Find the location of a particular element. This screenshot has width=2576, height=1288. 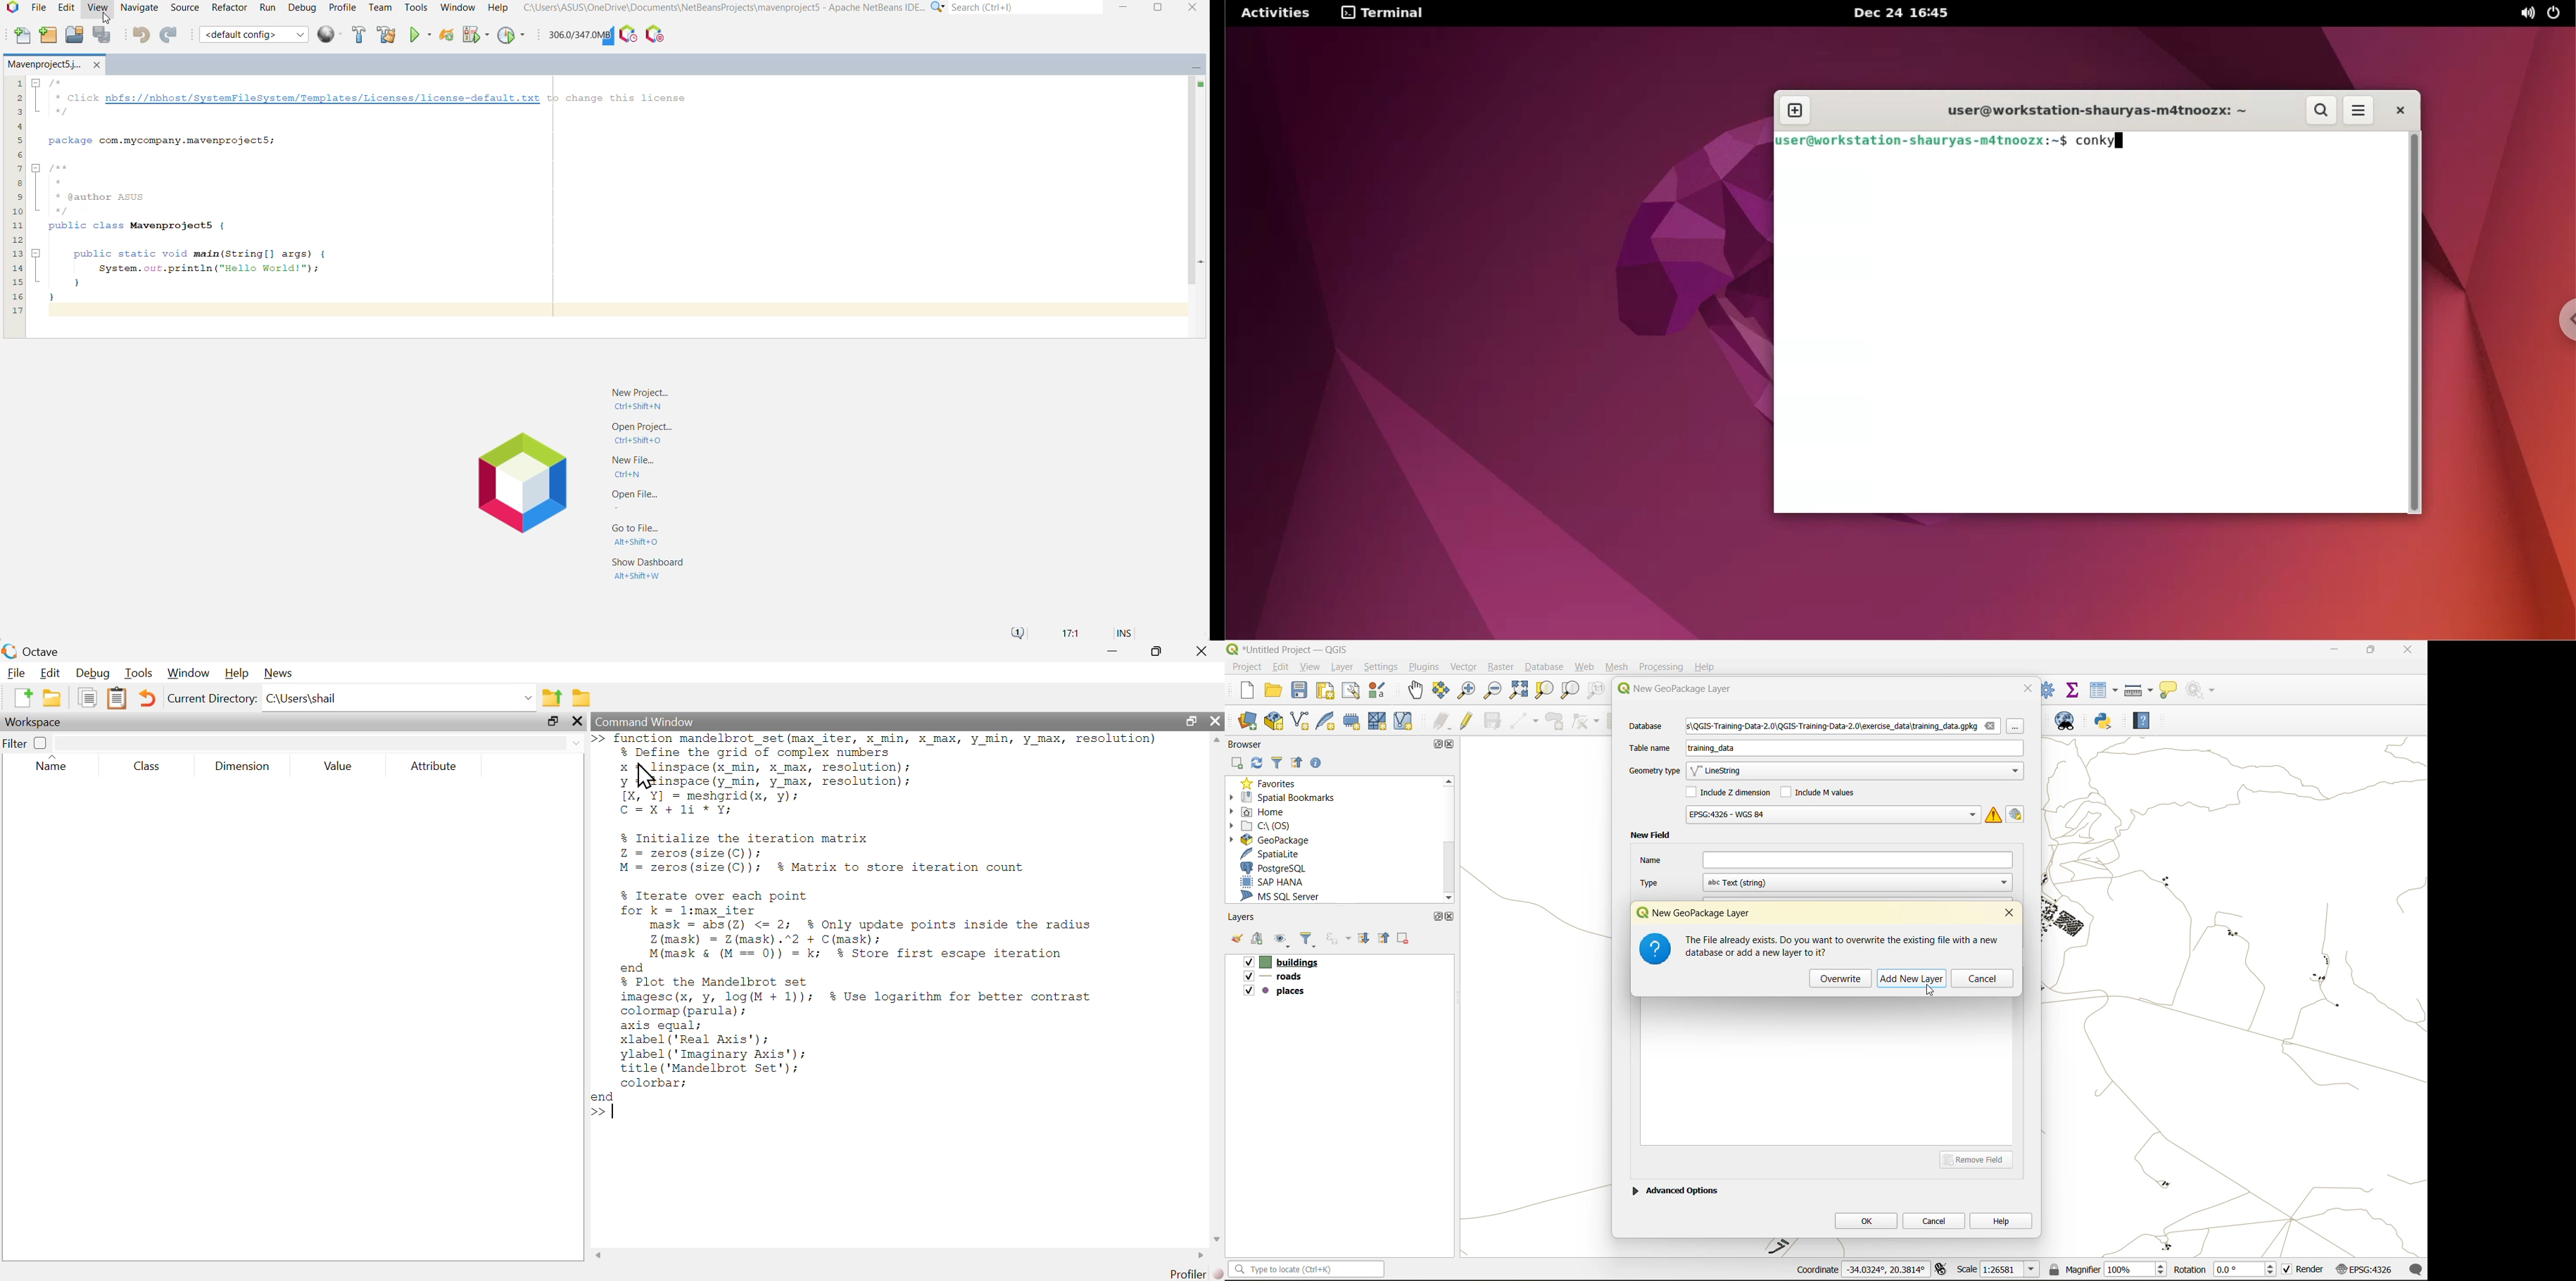

Profile is located at coordinates (342, 8).